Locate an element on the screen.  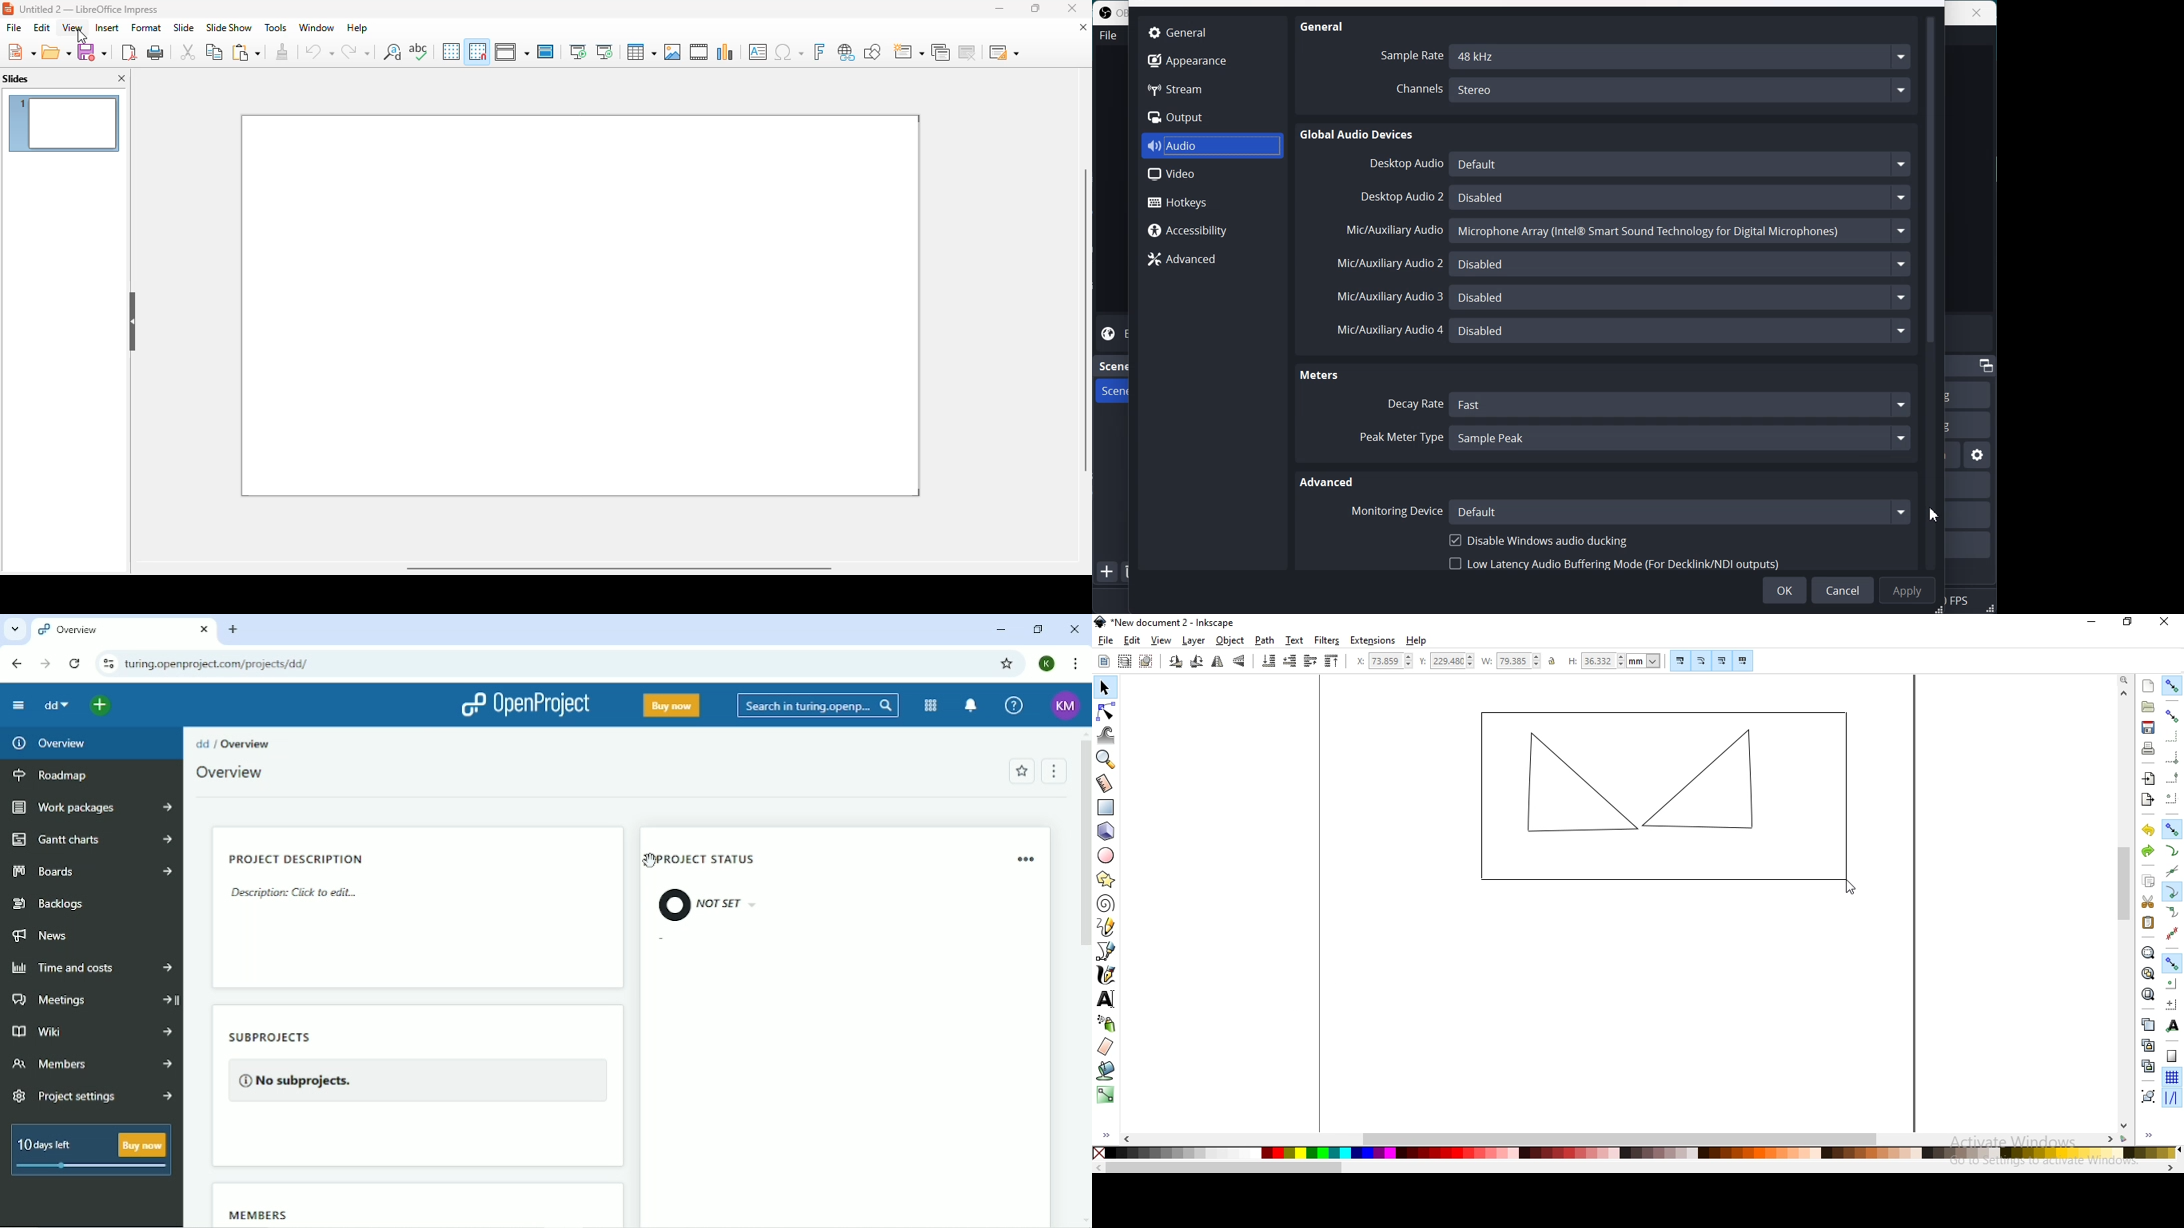
close is located at coordinates (1072, 8).